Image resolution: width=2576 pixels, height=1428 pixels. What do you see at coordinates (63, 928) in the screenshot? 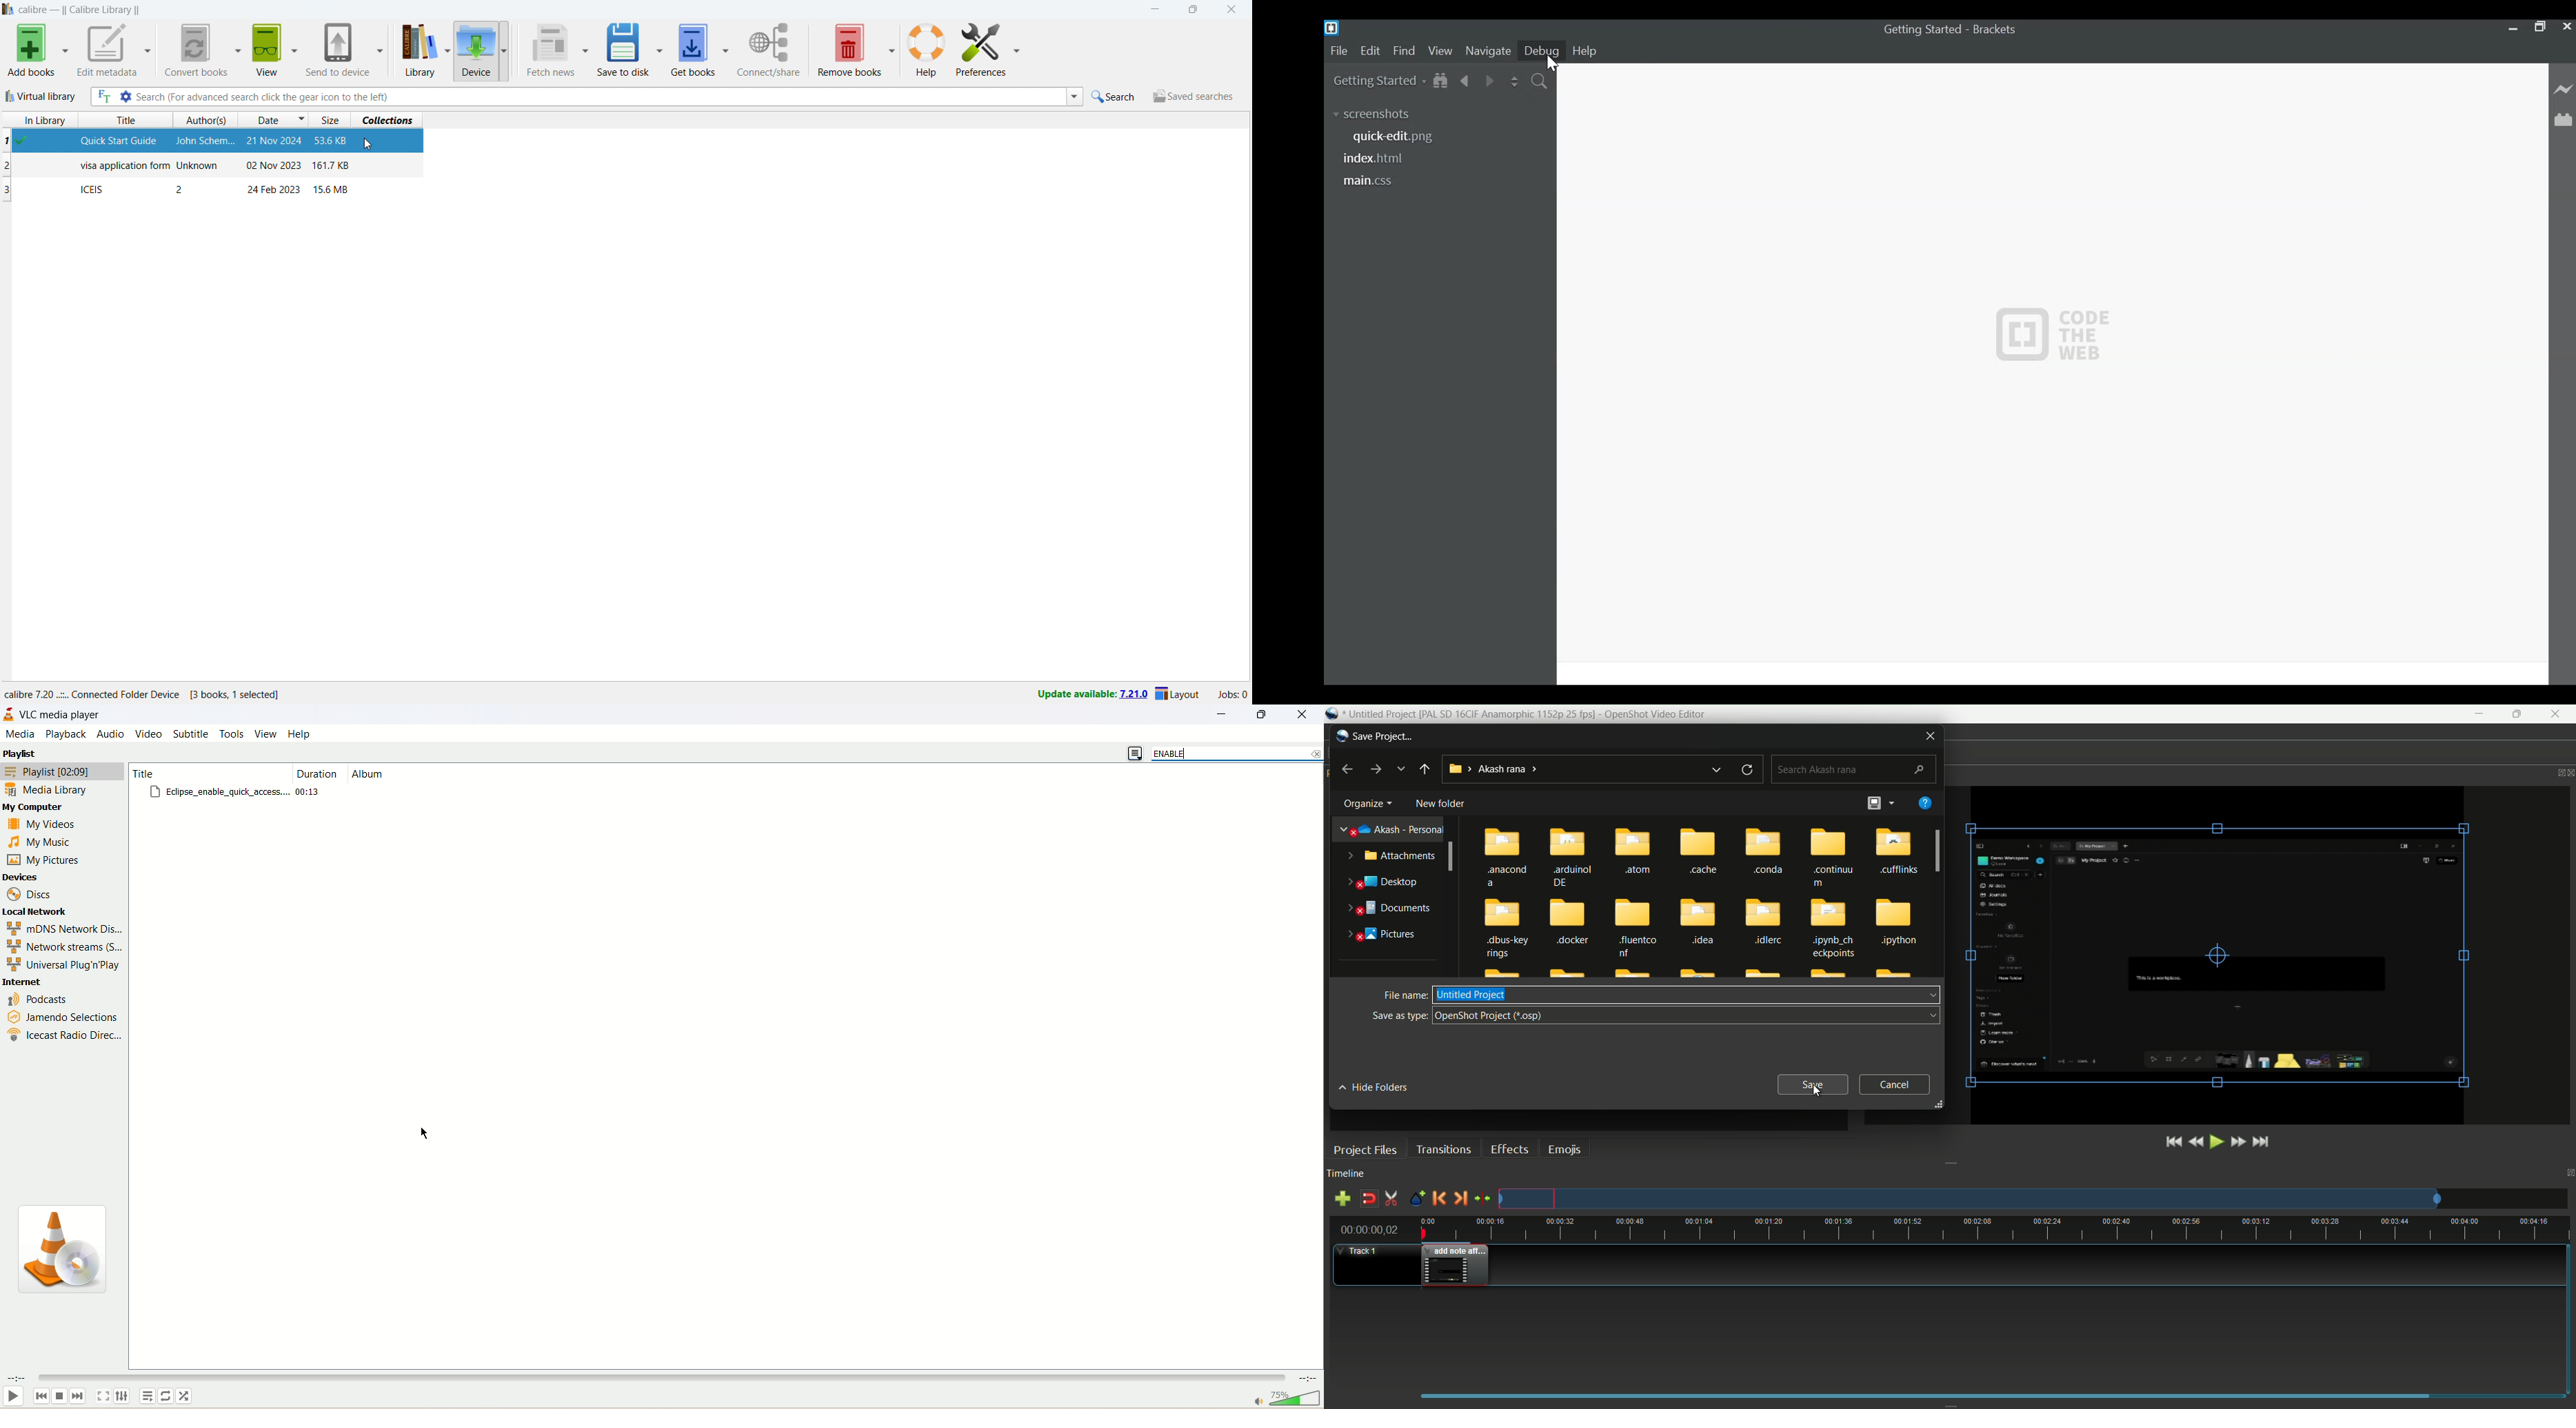
I see `mDNS newtork` at bounding box center [63, 928].